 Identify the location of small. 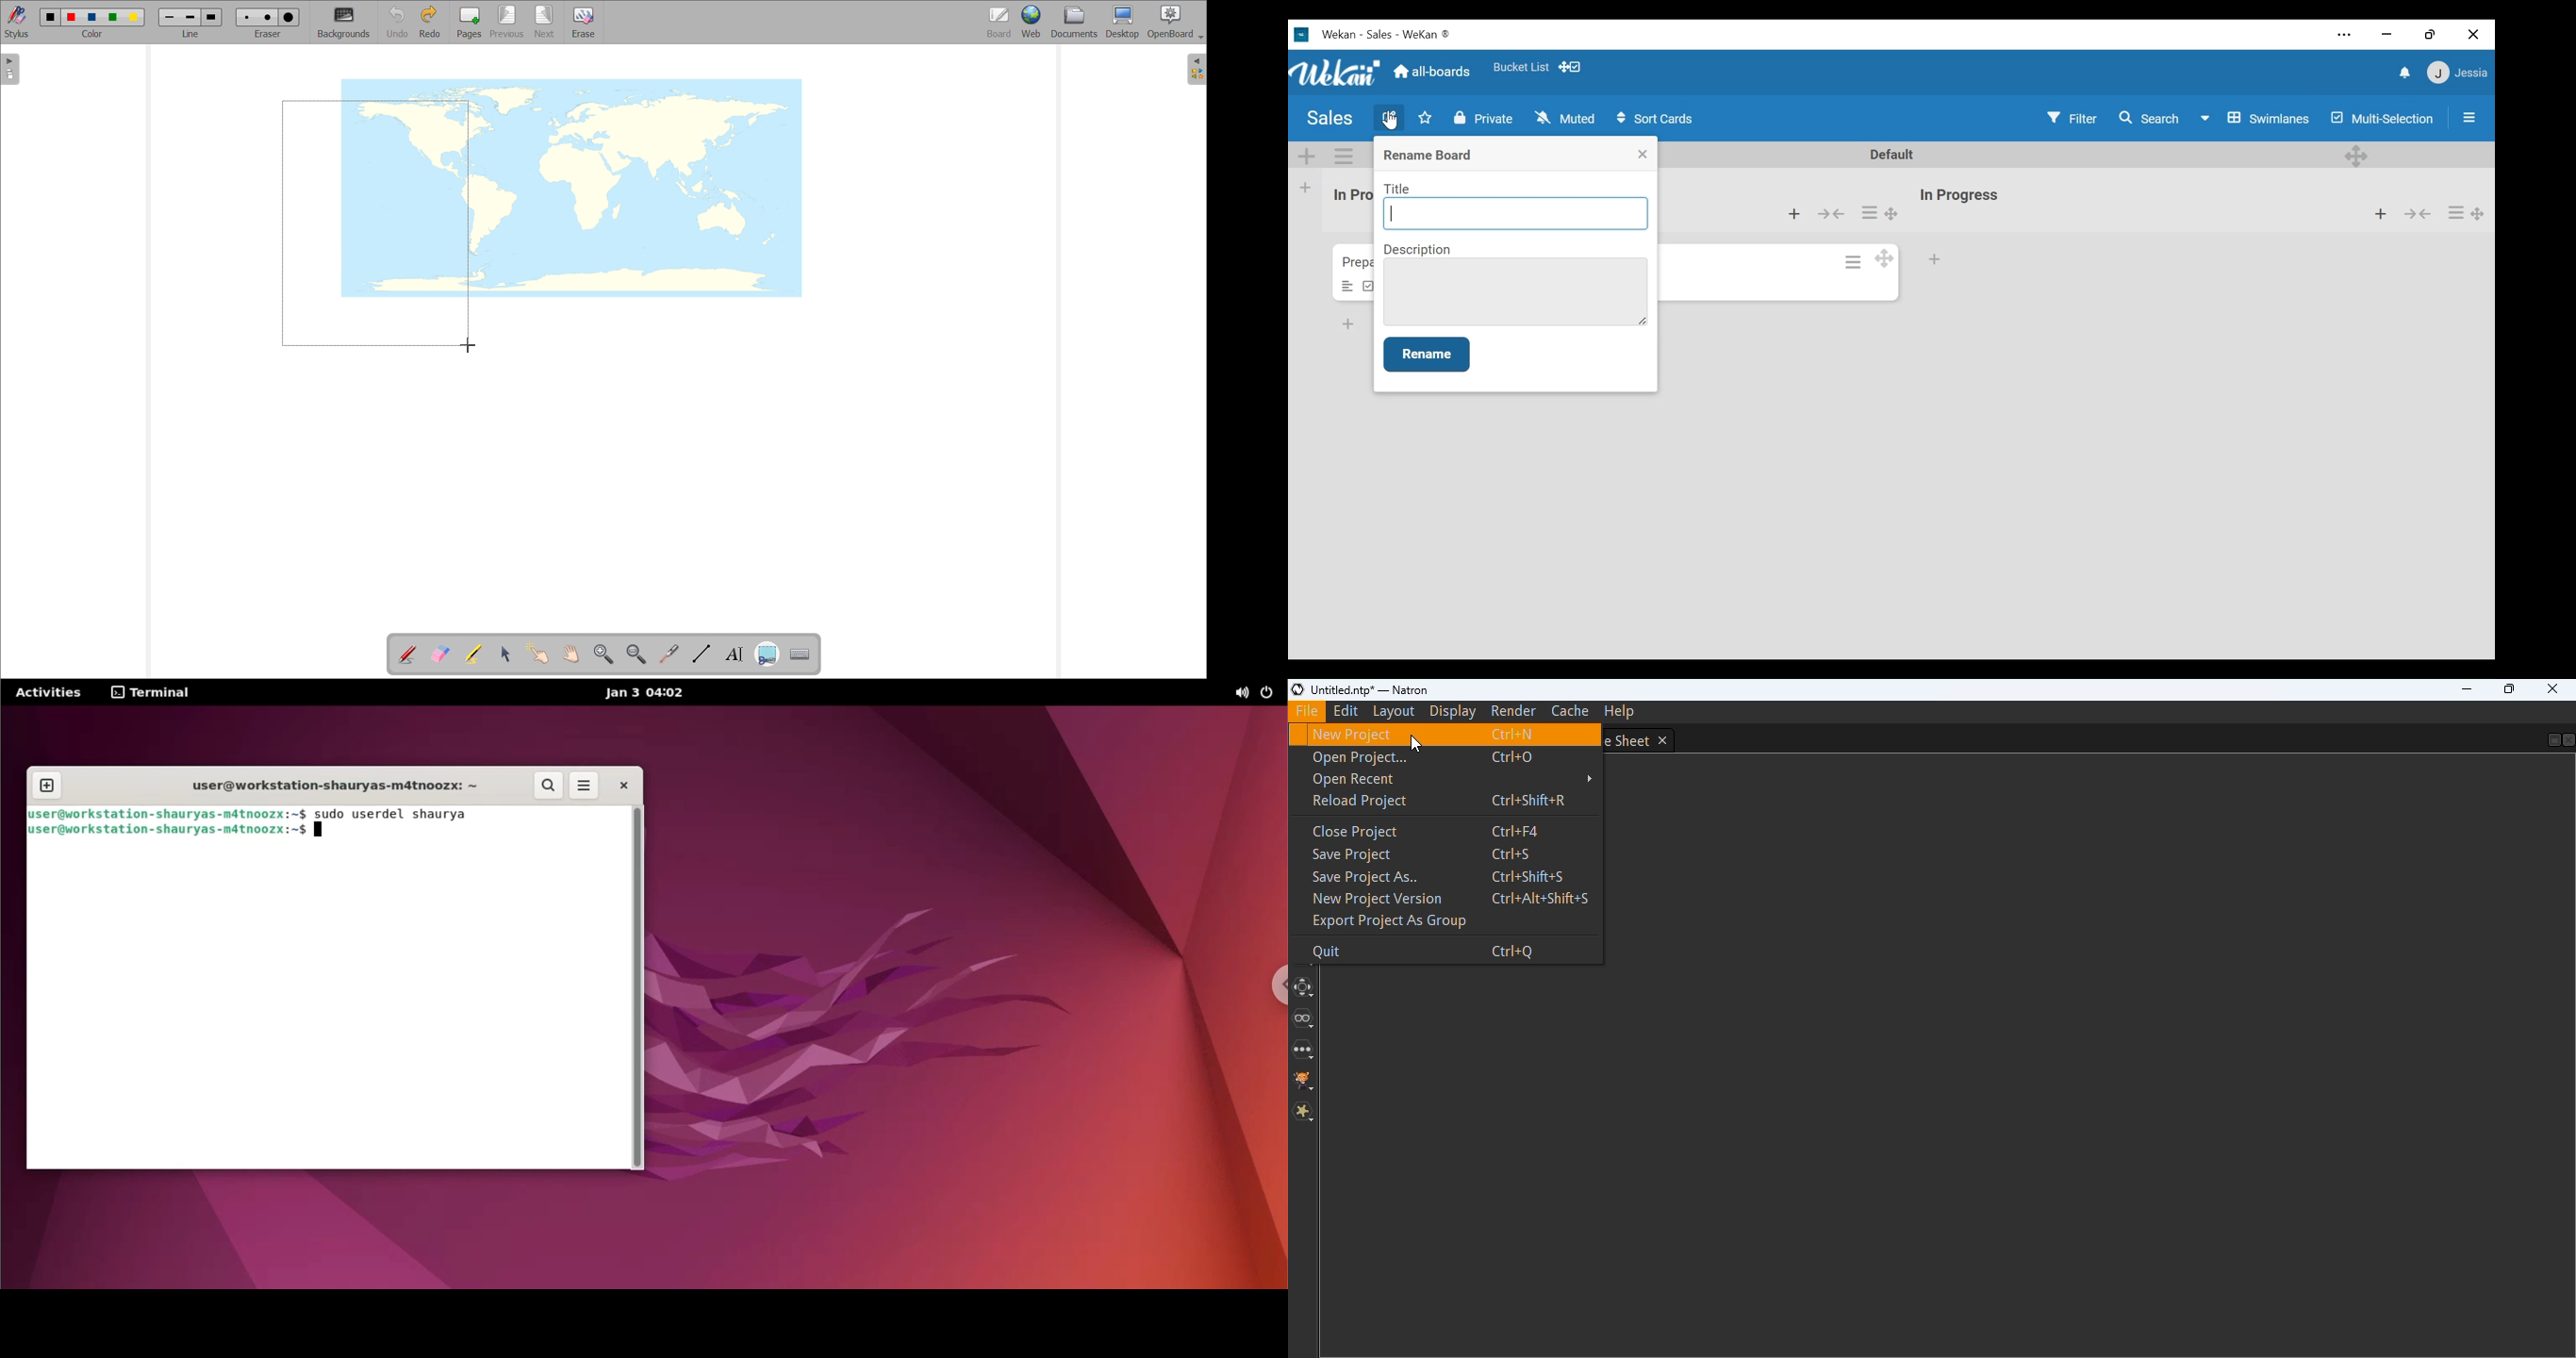
(170, 17).